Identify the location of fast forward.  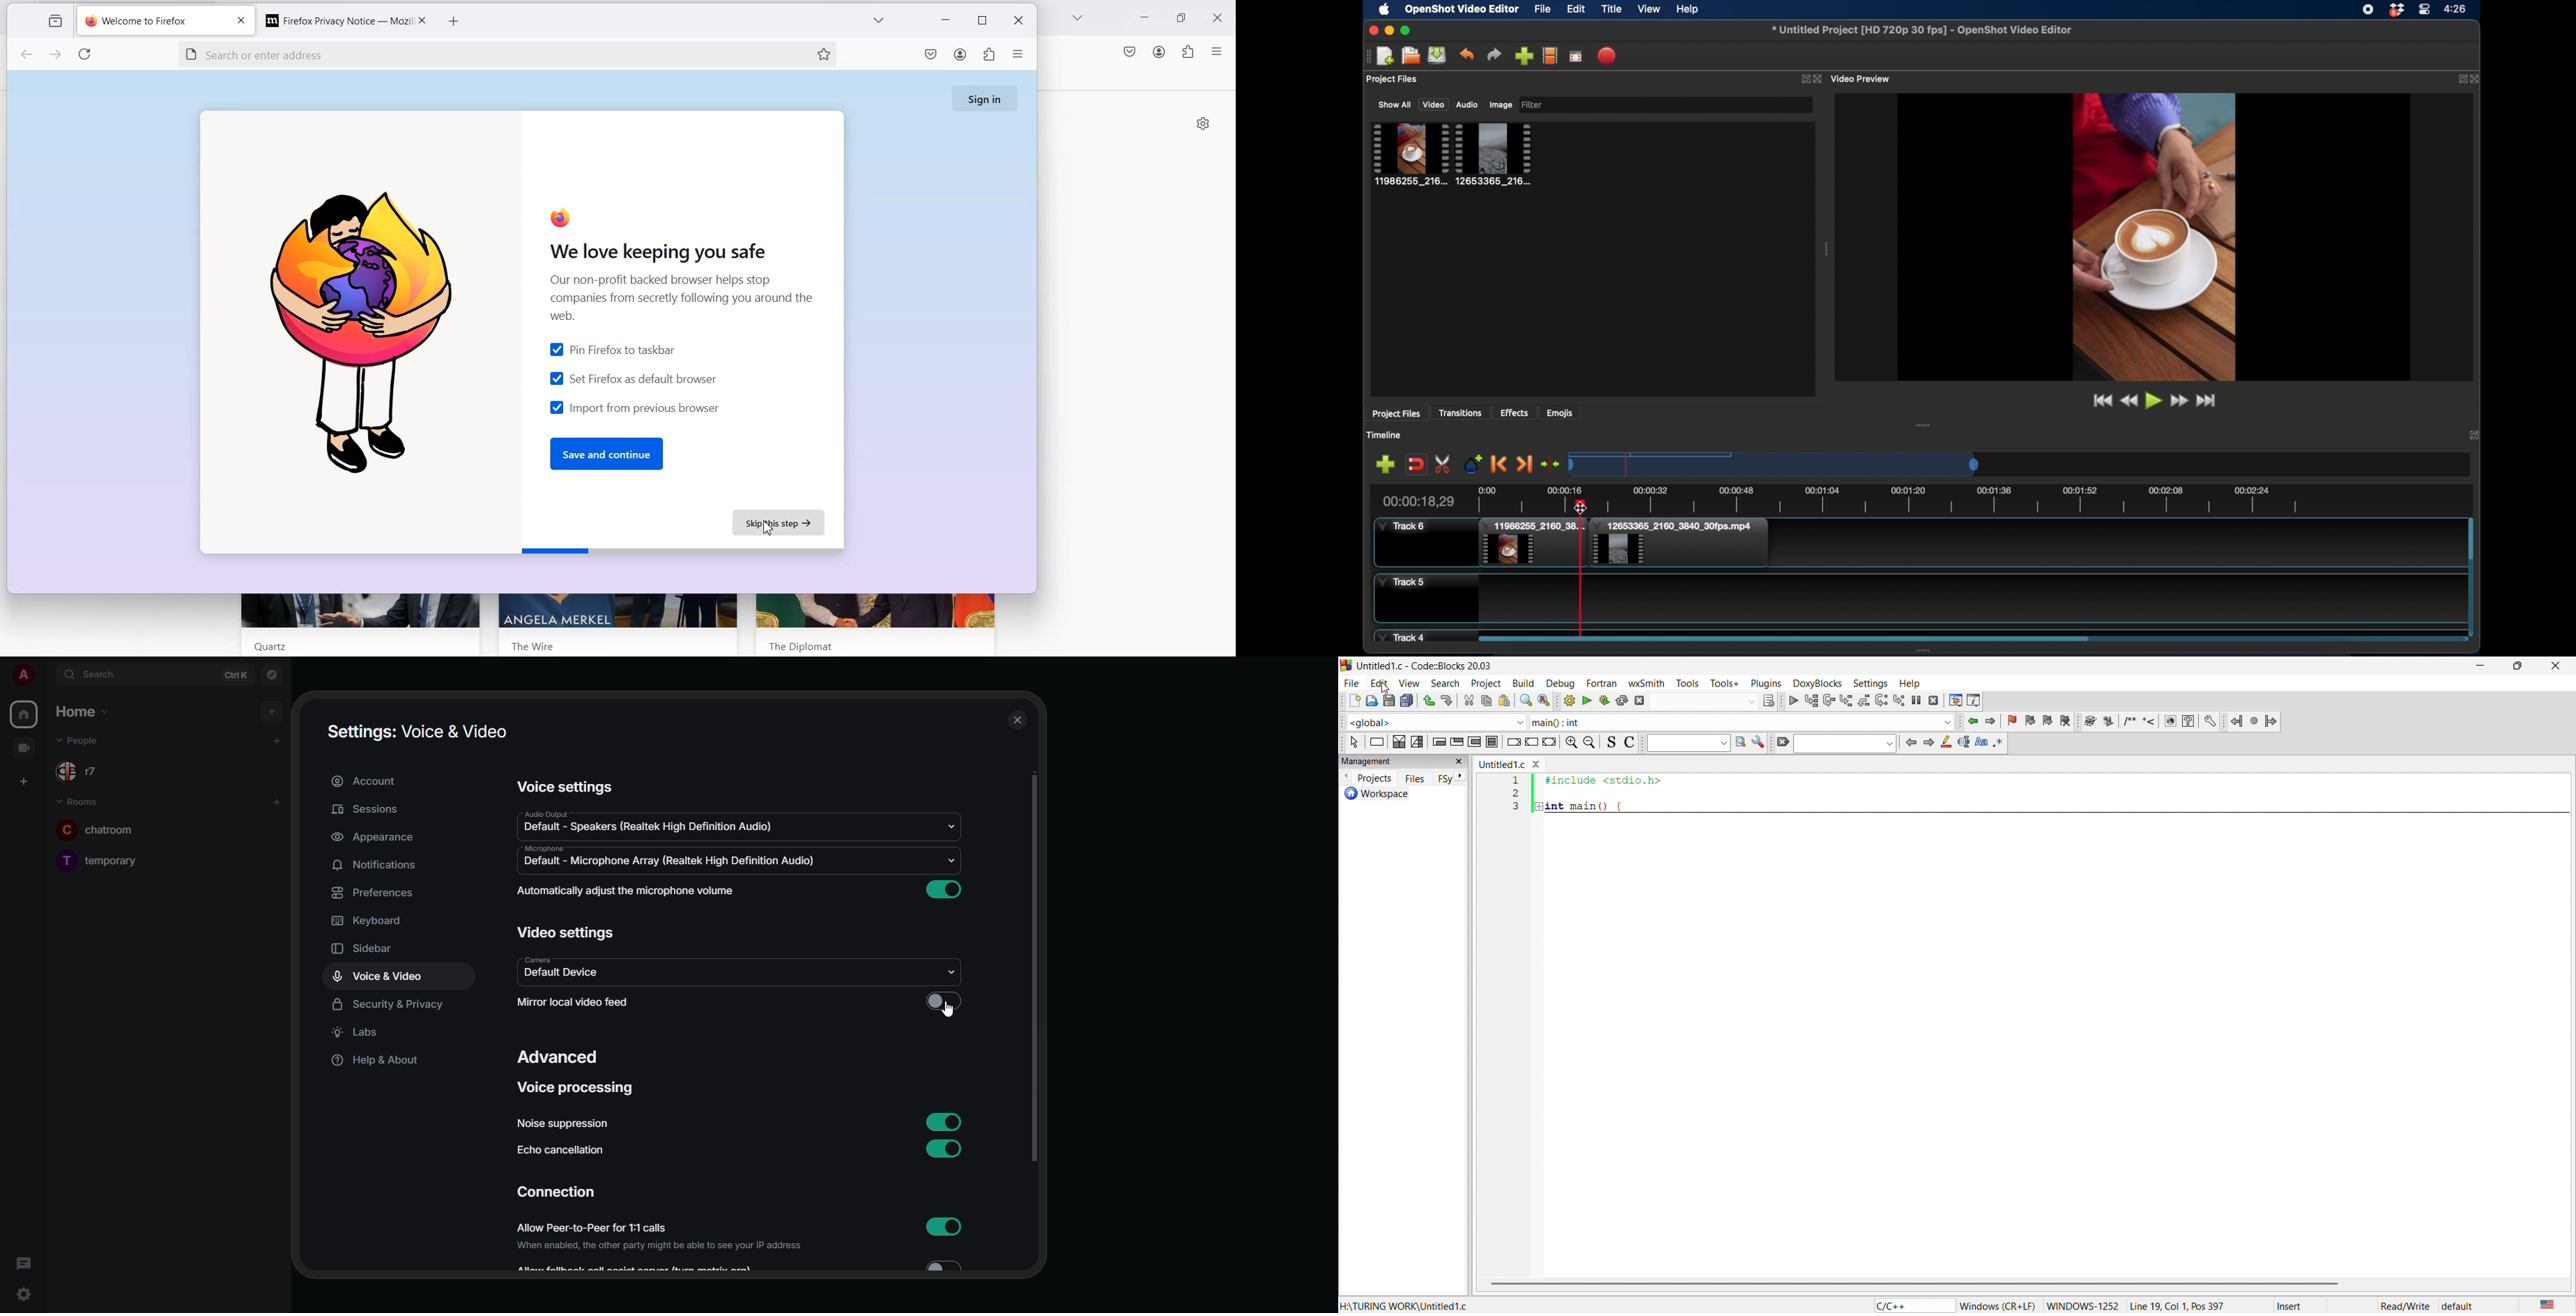
(2179, 401).